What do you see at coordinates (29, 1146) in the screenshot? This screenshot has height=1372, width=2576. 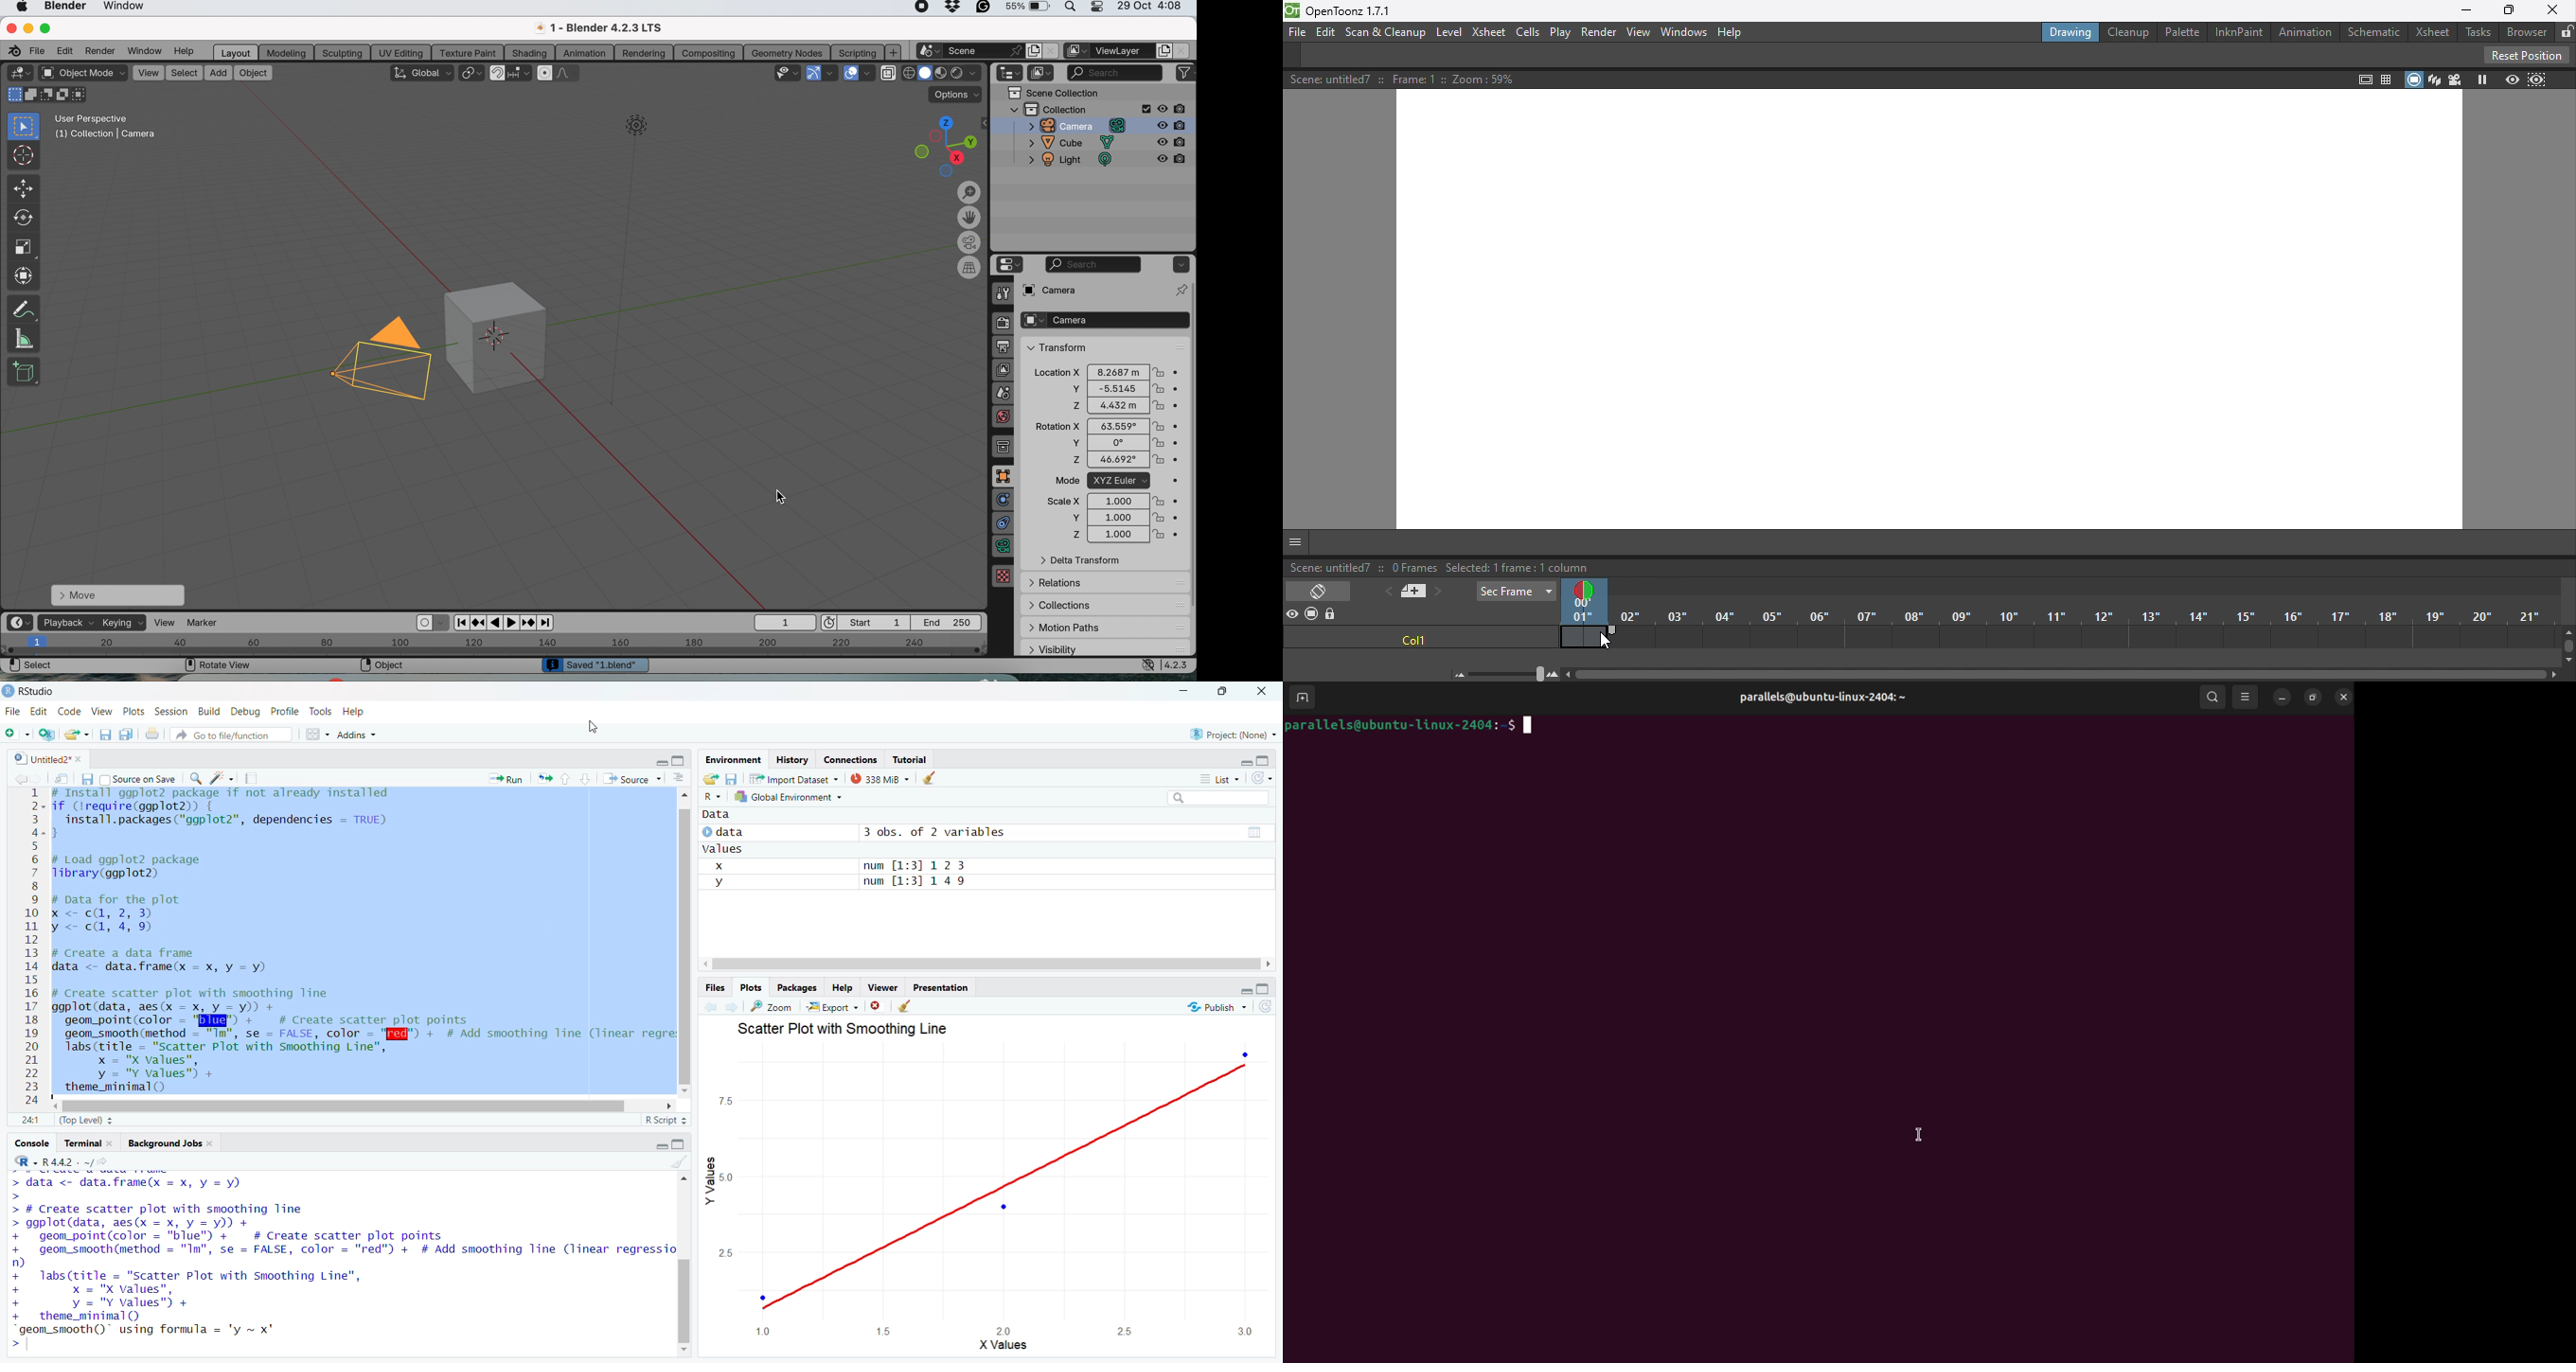 I see `Console` at bounding box center [29, 1146].